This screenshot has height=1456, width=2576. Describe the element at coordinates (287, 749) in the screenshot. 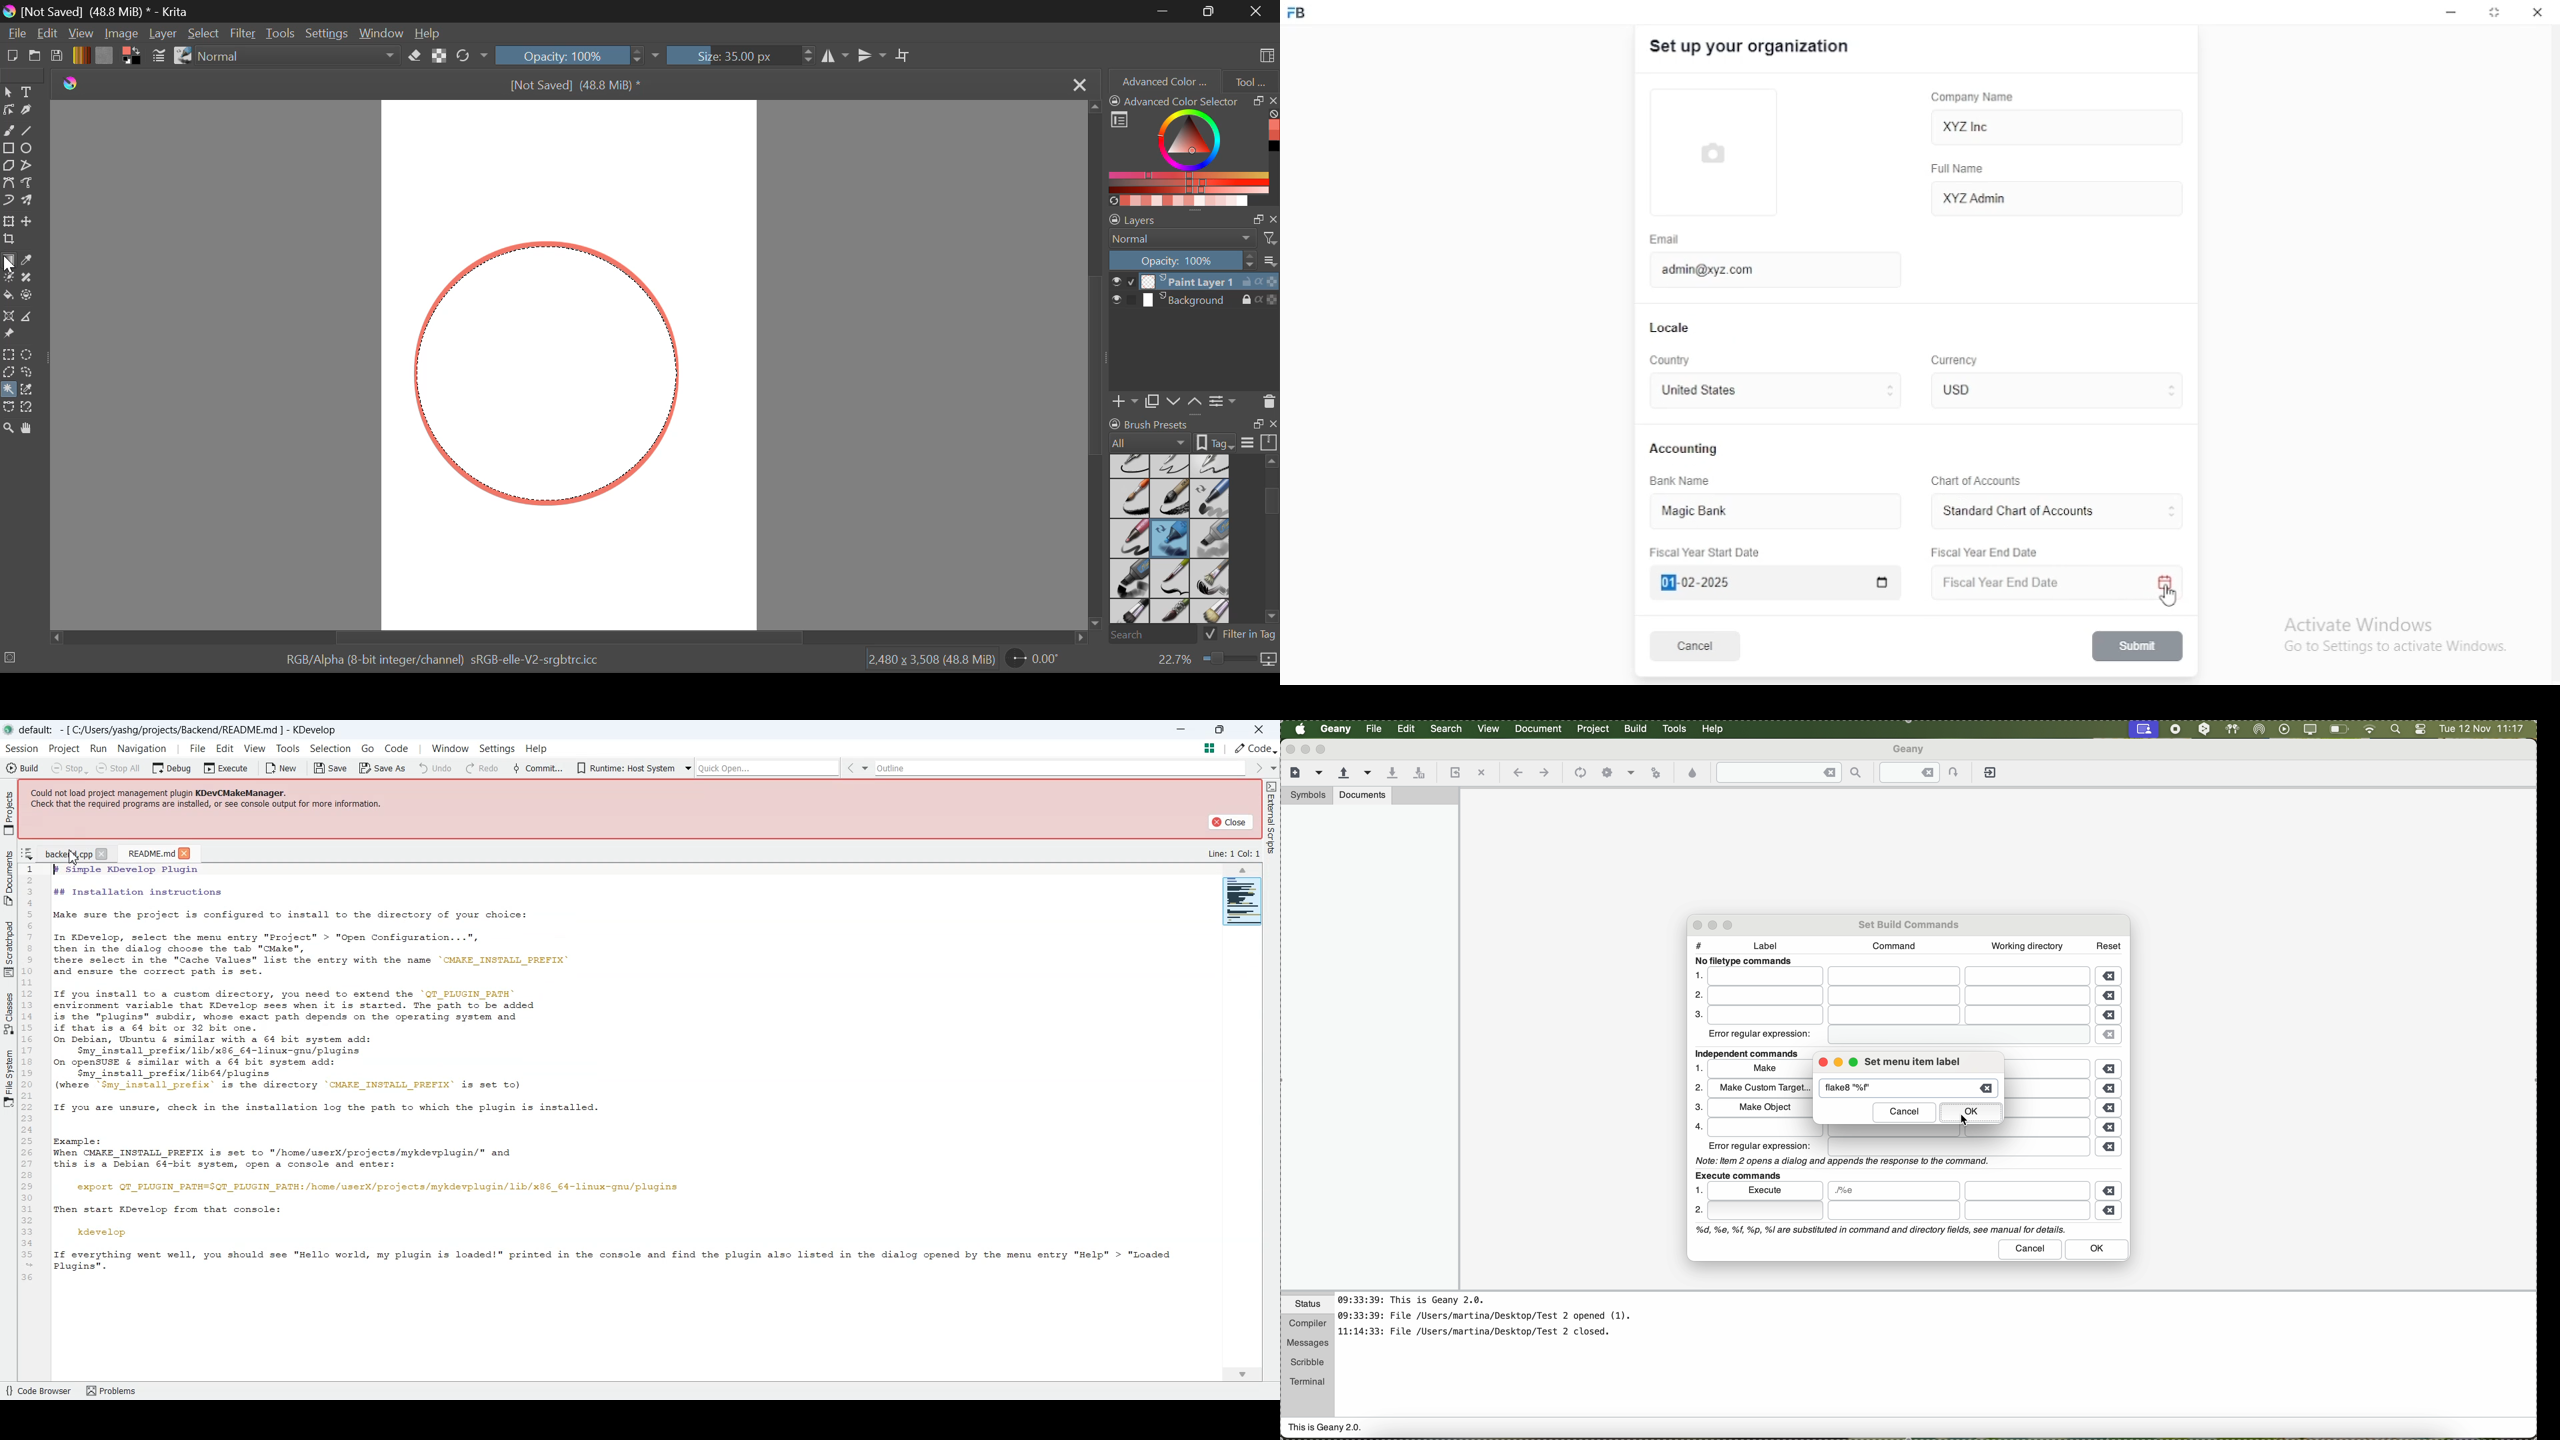

I see `Tools` at that location.